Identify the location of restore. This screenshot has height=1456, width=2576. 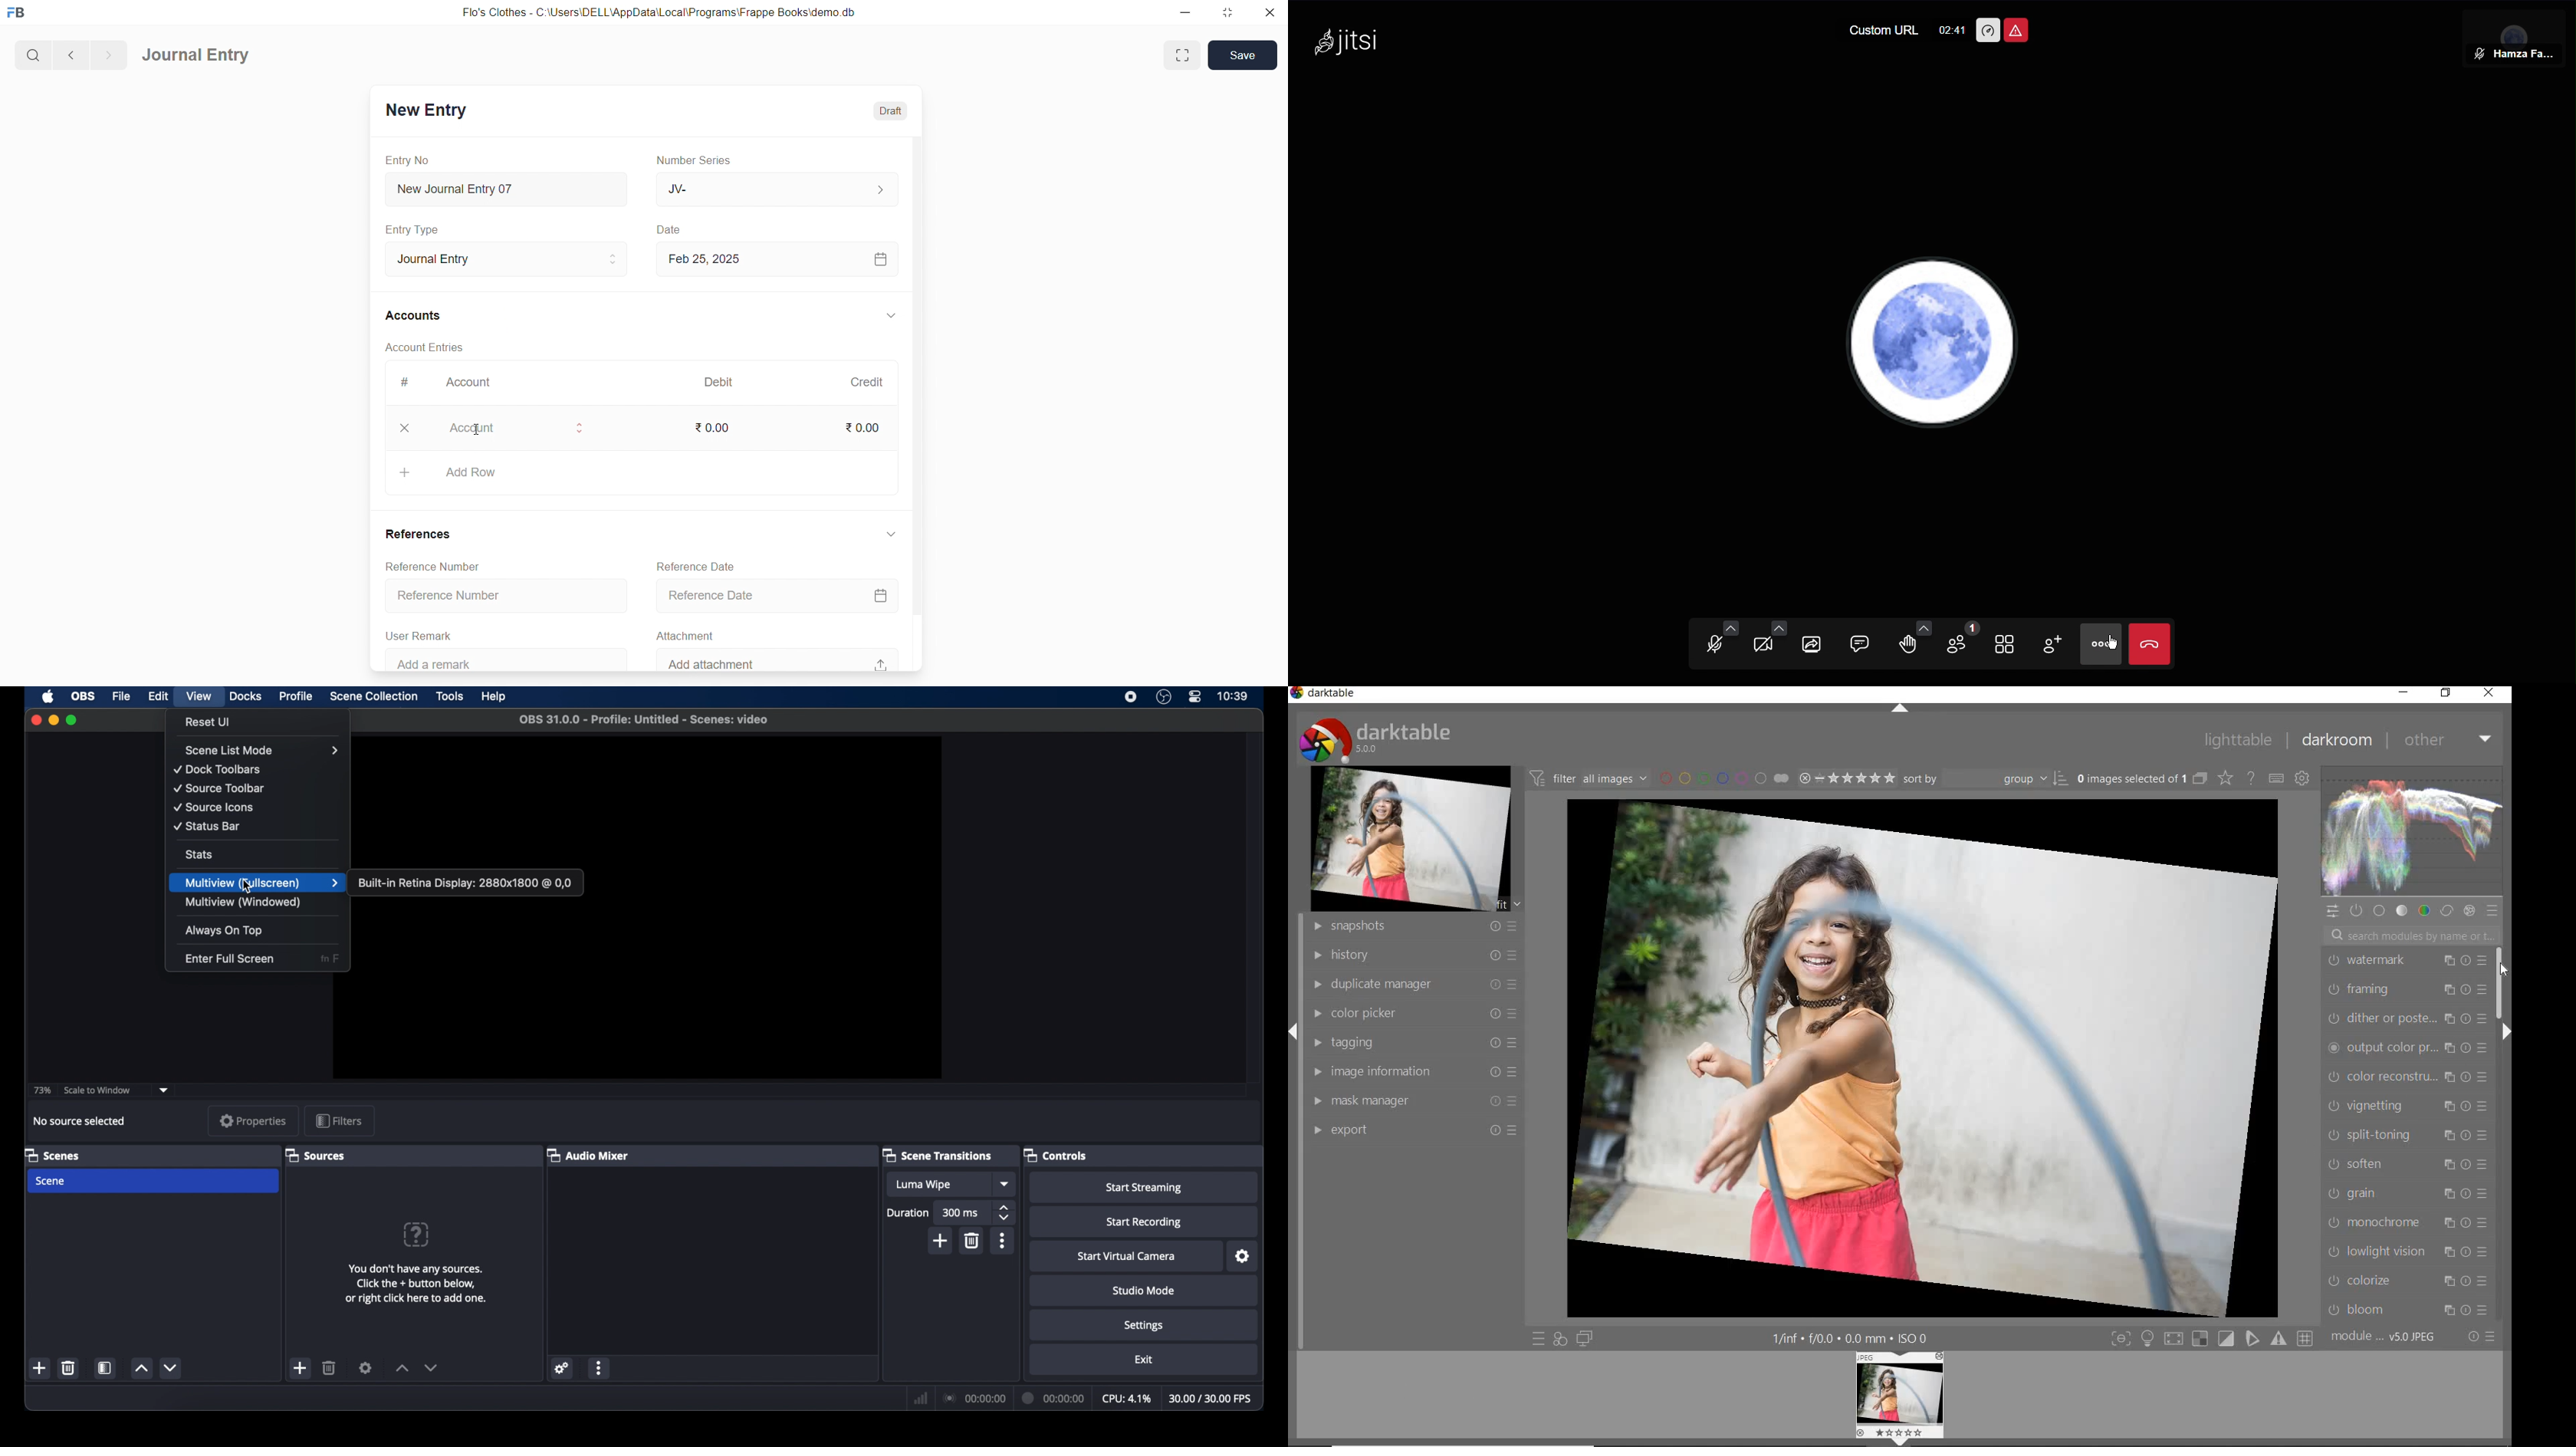
(2448, 693).